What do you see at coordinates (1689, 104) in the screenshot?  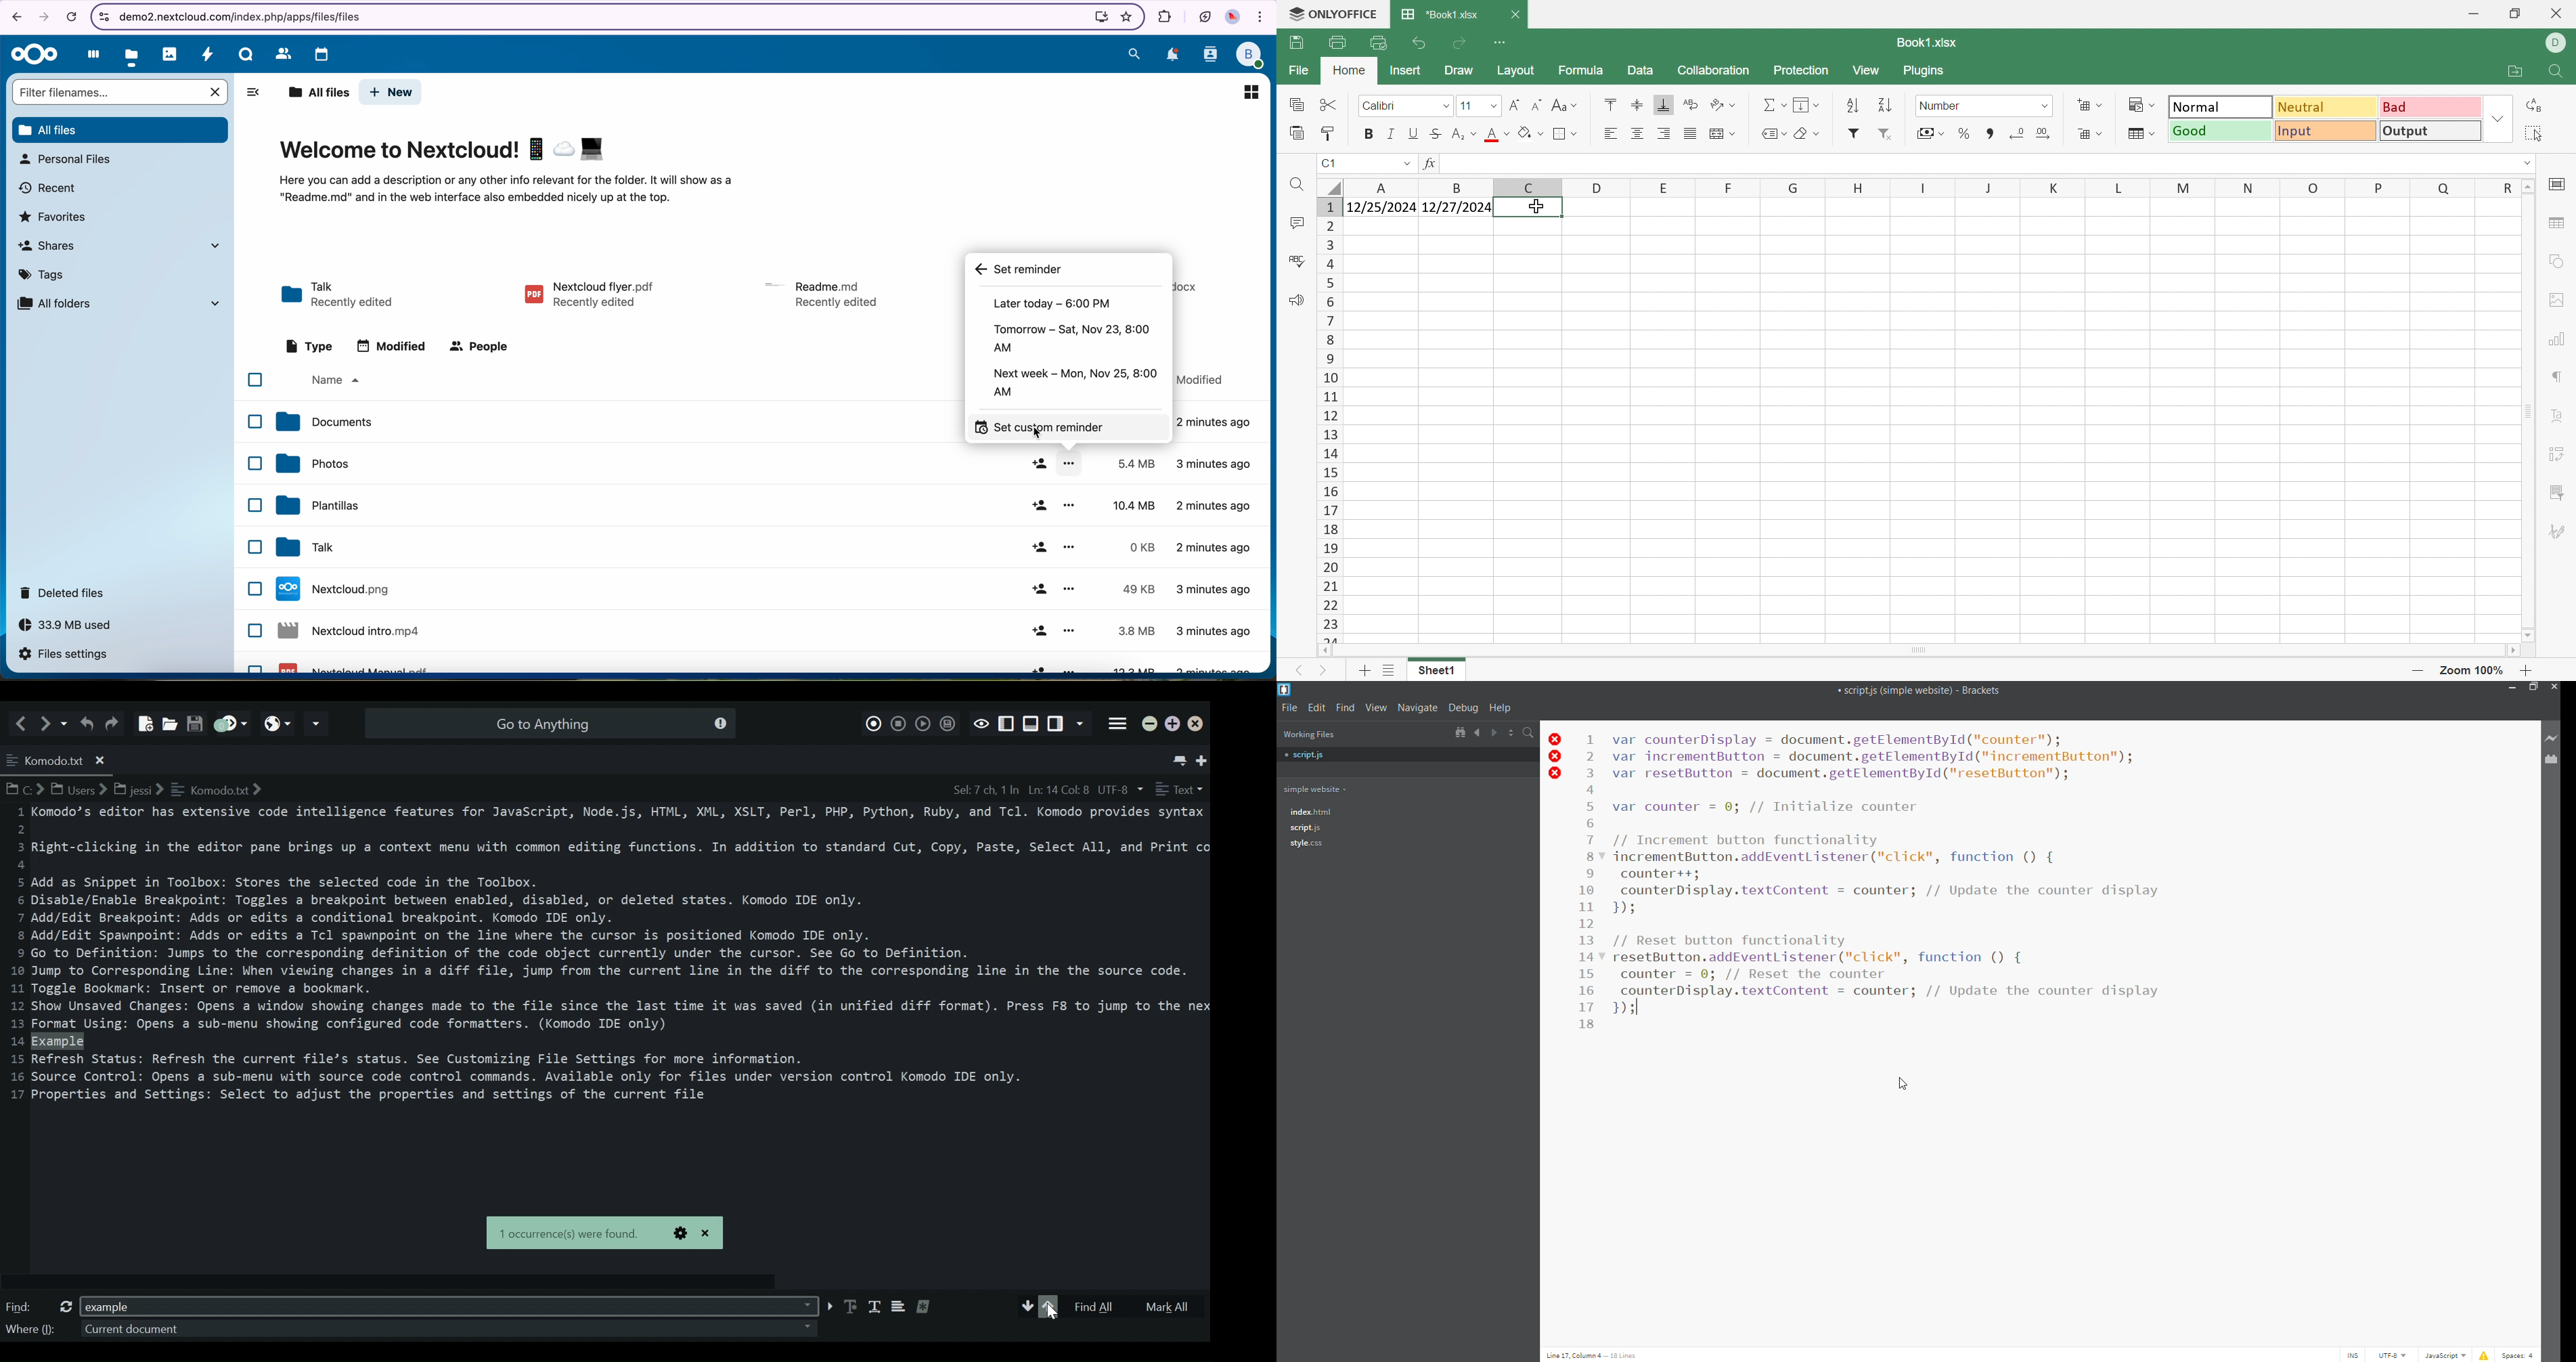 I see `Wrap Text` at bounding box center [1689, 104].